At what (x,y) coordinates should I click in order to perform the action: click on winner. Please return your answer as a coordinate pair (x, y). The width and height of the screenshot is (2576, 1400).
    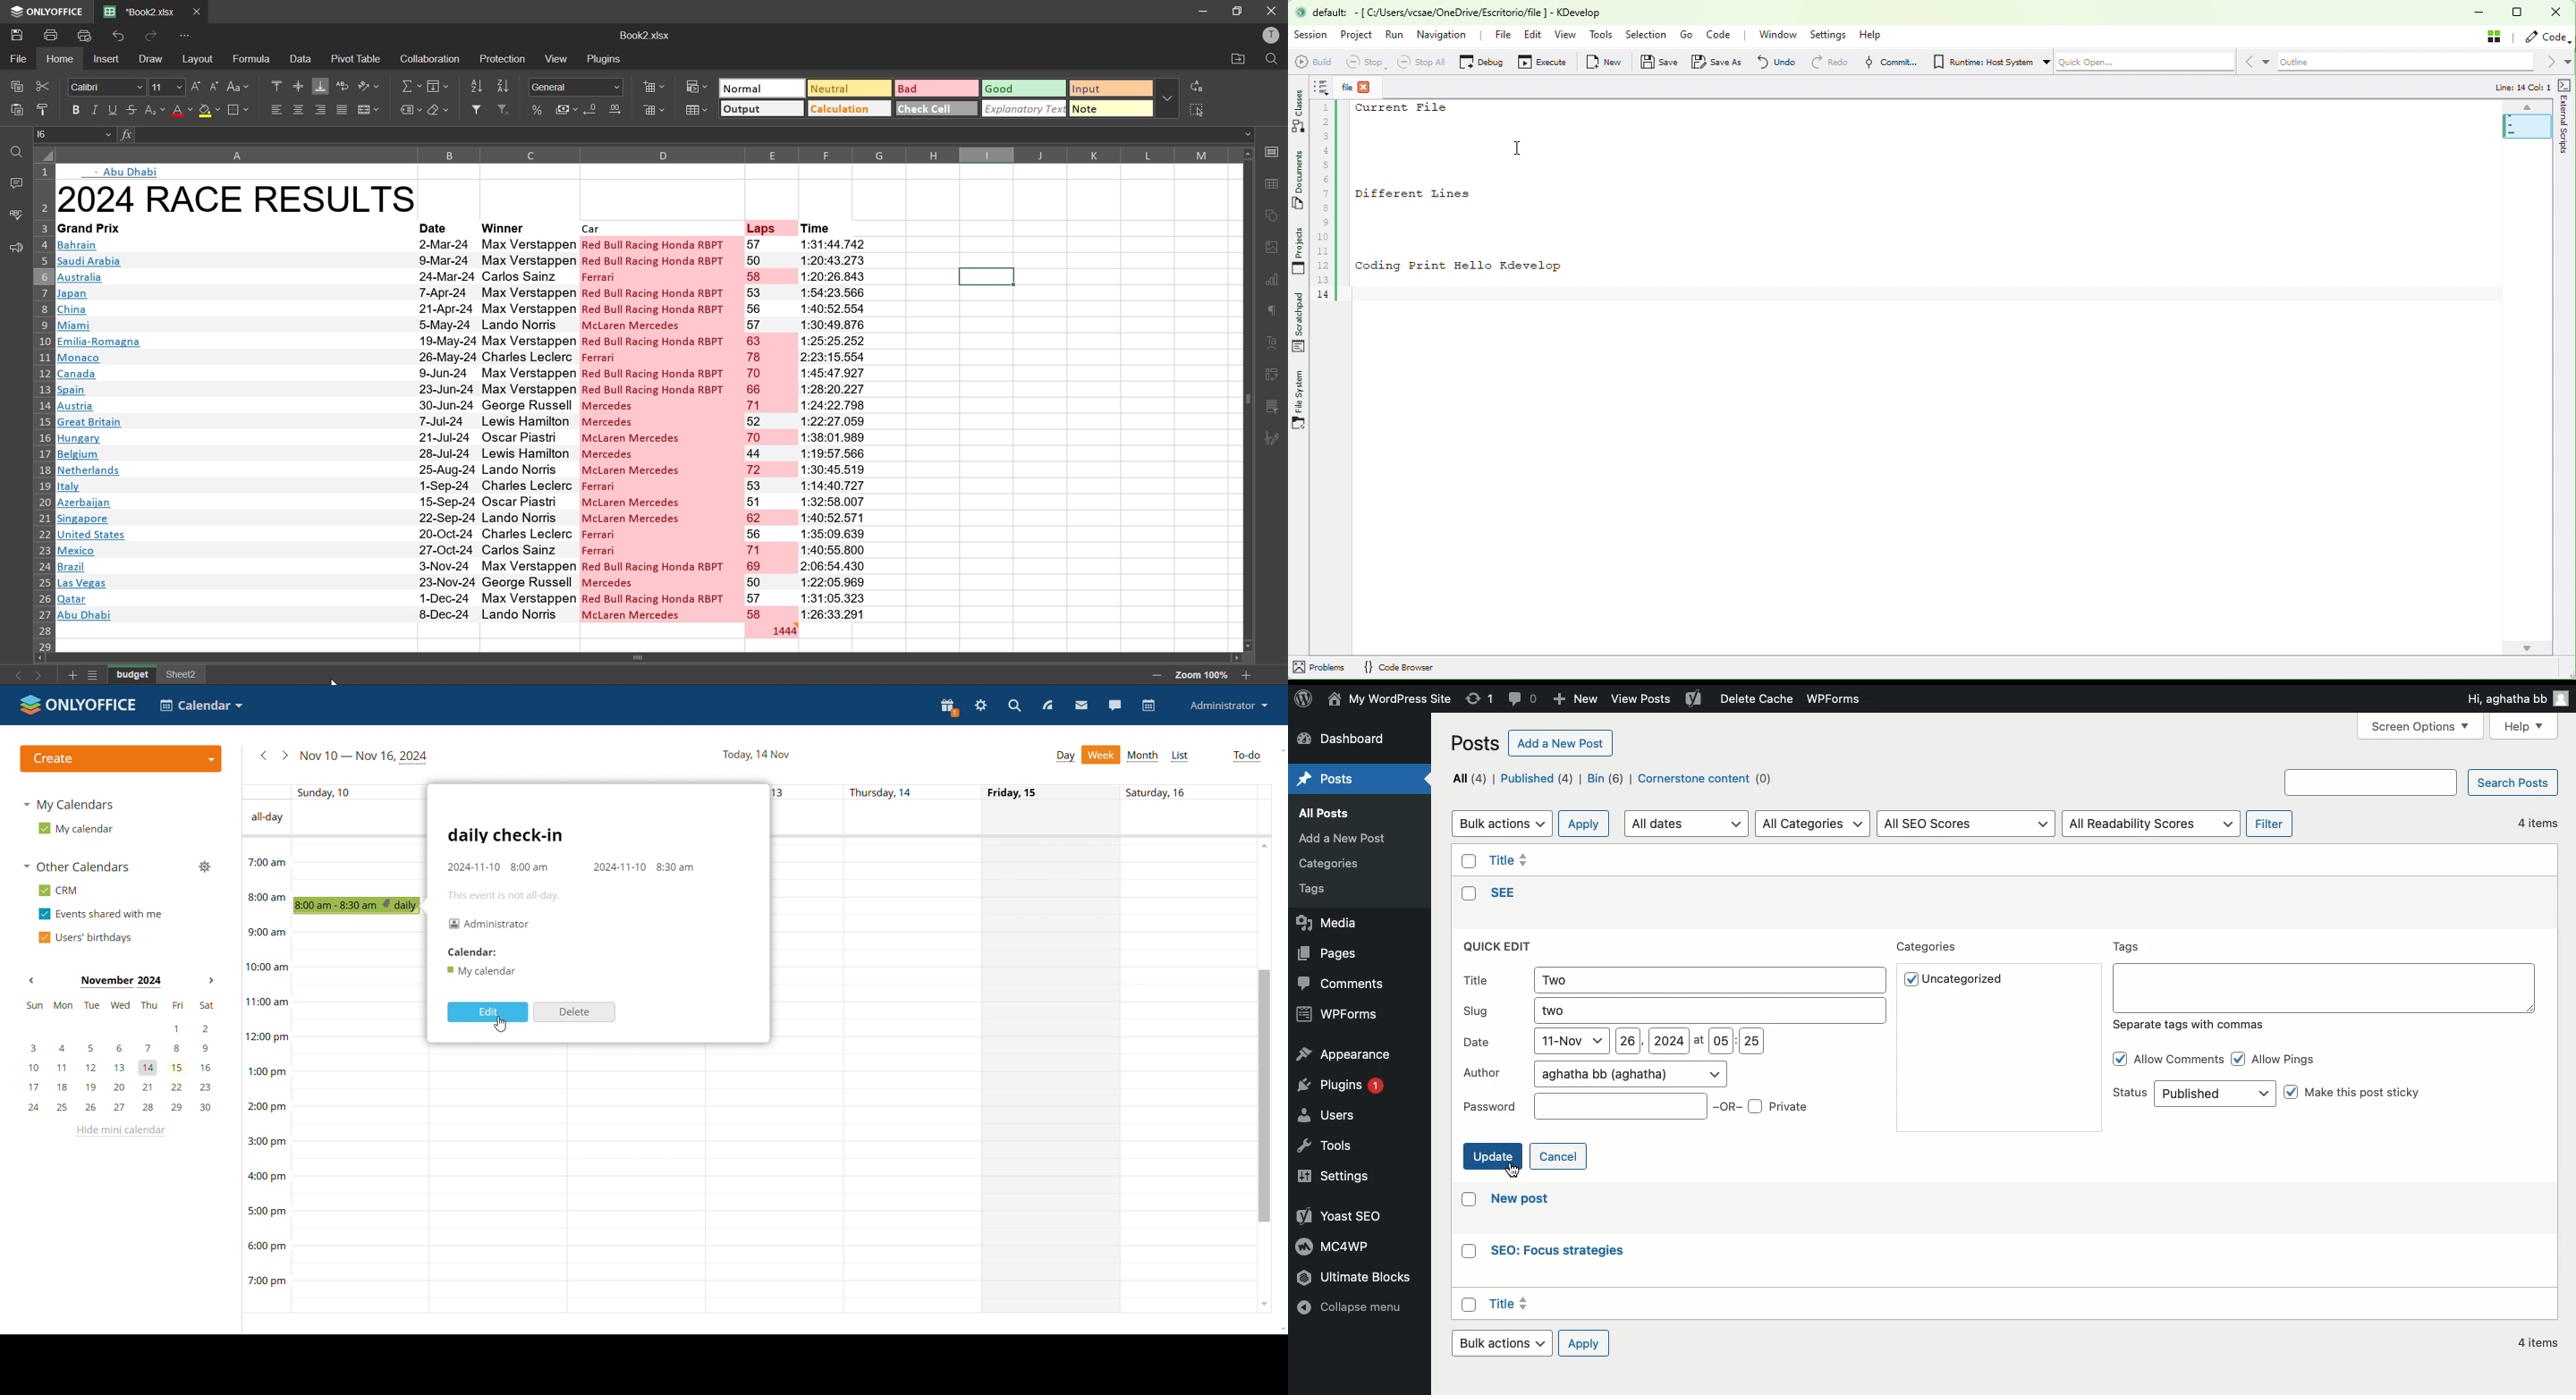
    Looking at the image, I should click on (525, 226).